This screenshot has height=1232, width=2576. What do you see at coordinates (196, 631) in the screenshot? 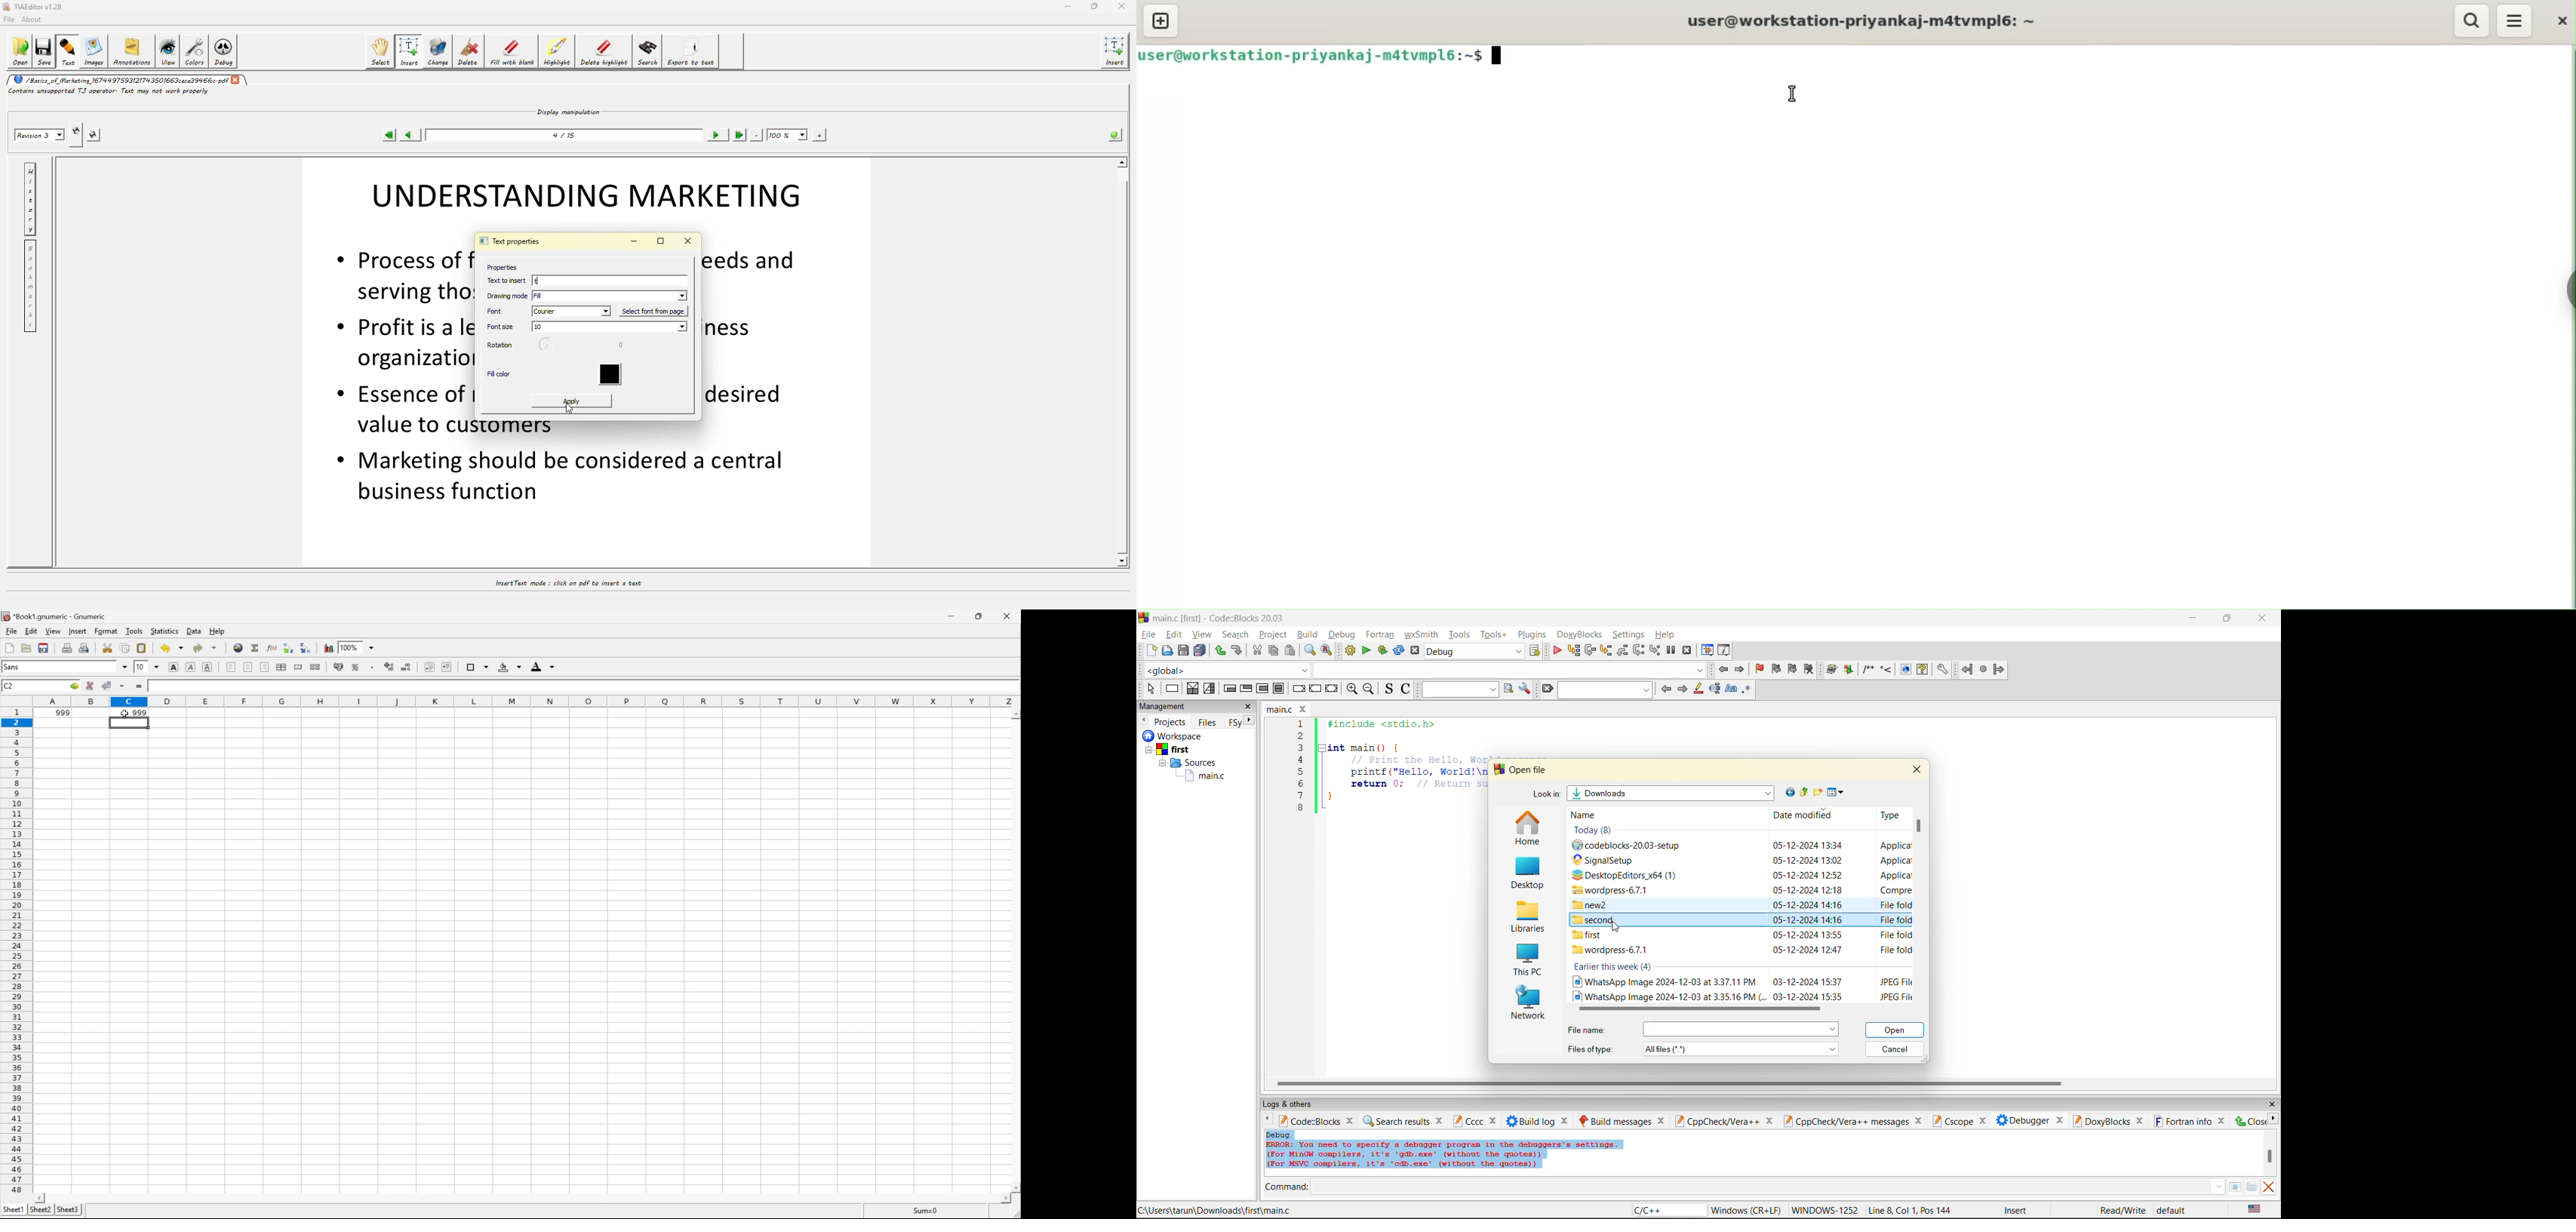
I see `data` at bounding box center [196, 631].